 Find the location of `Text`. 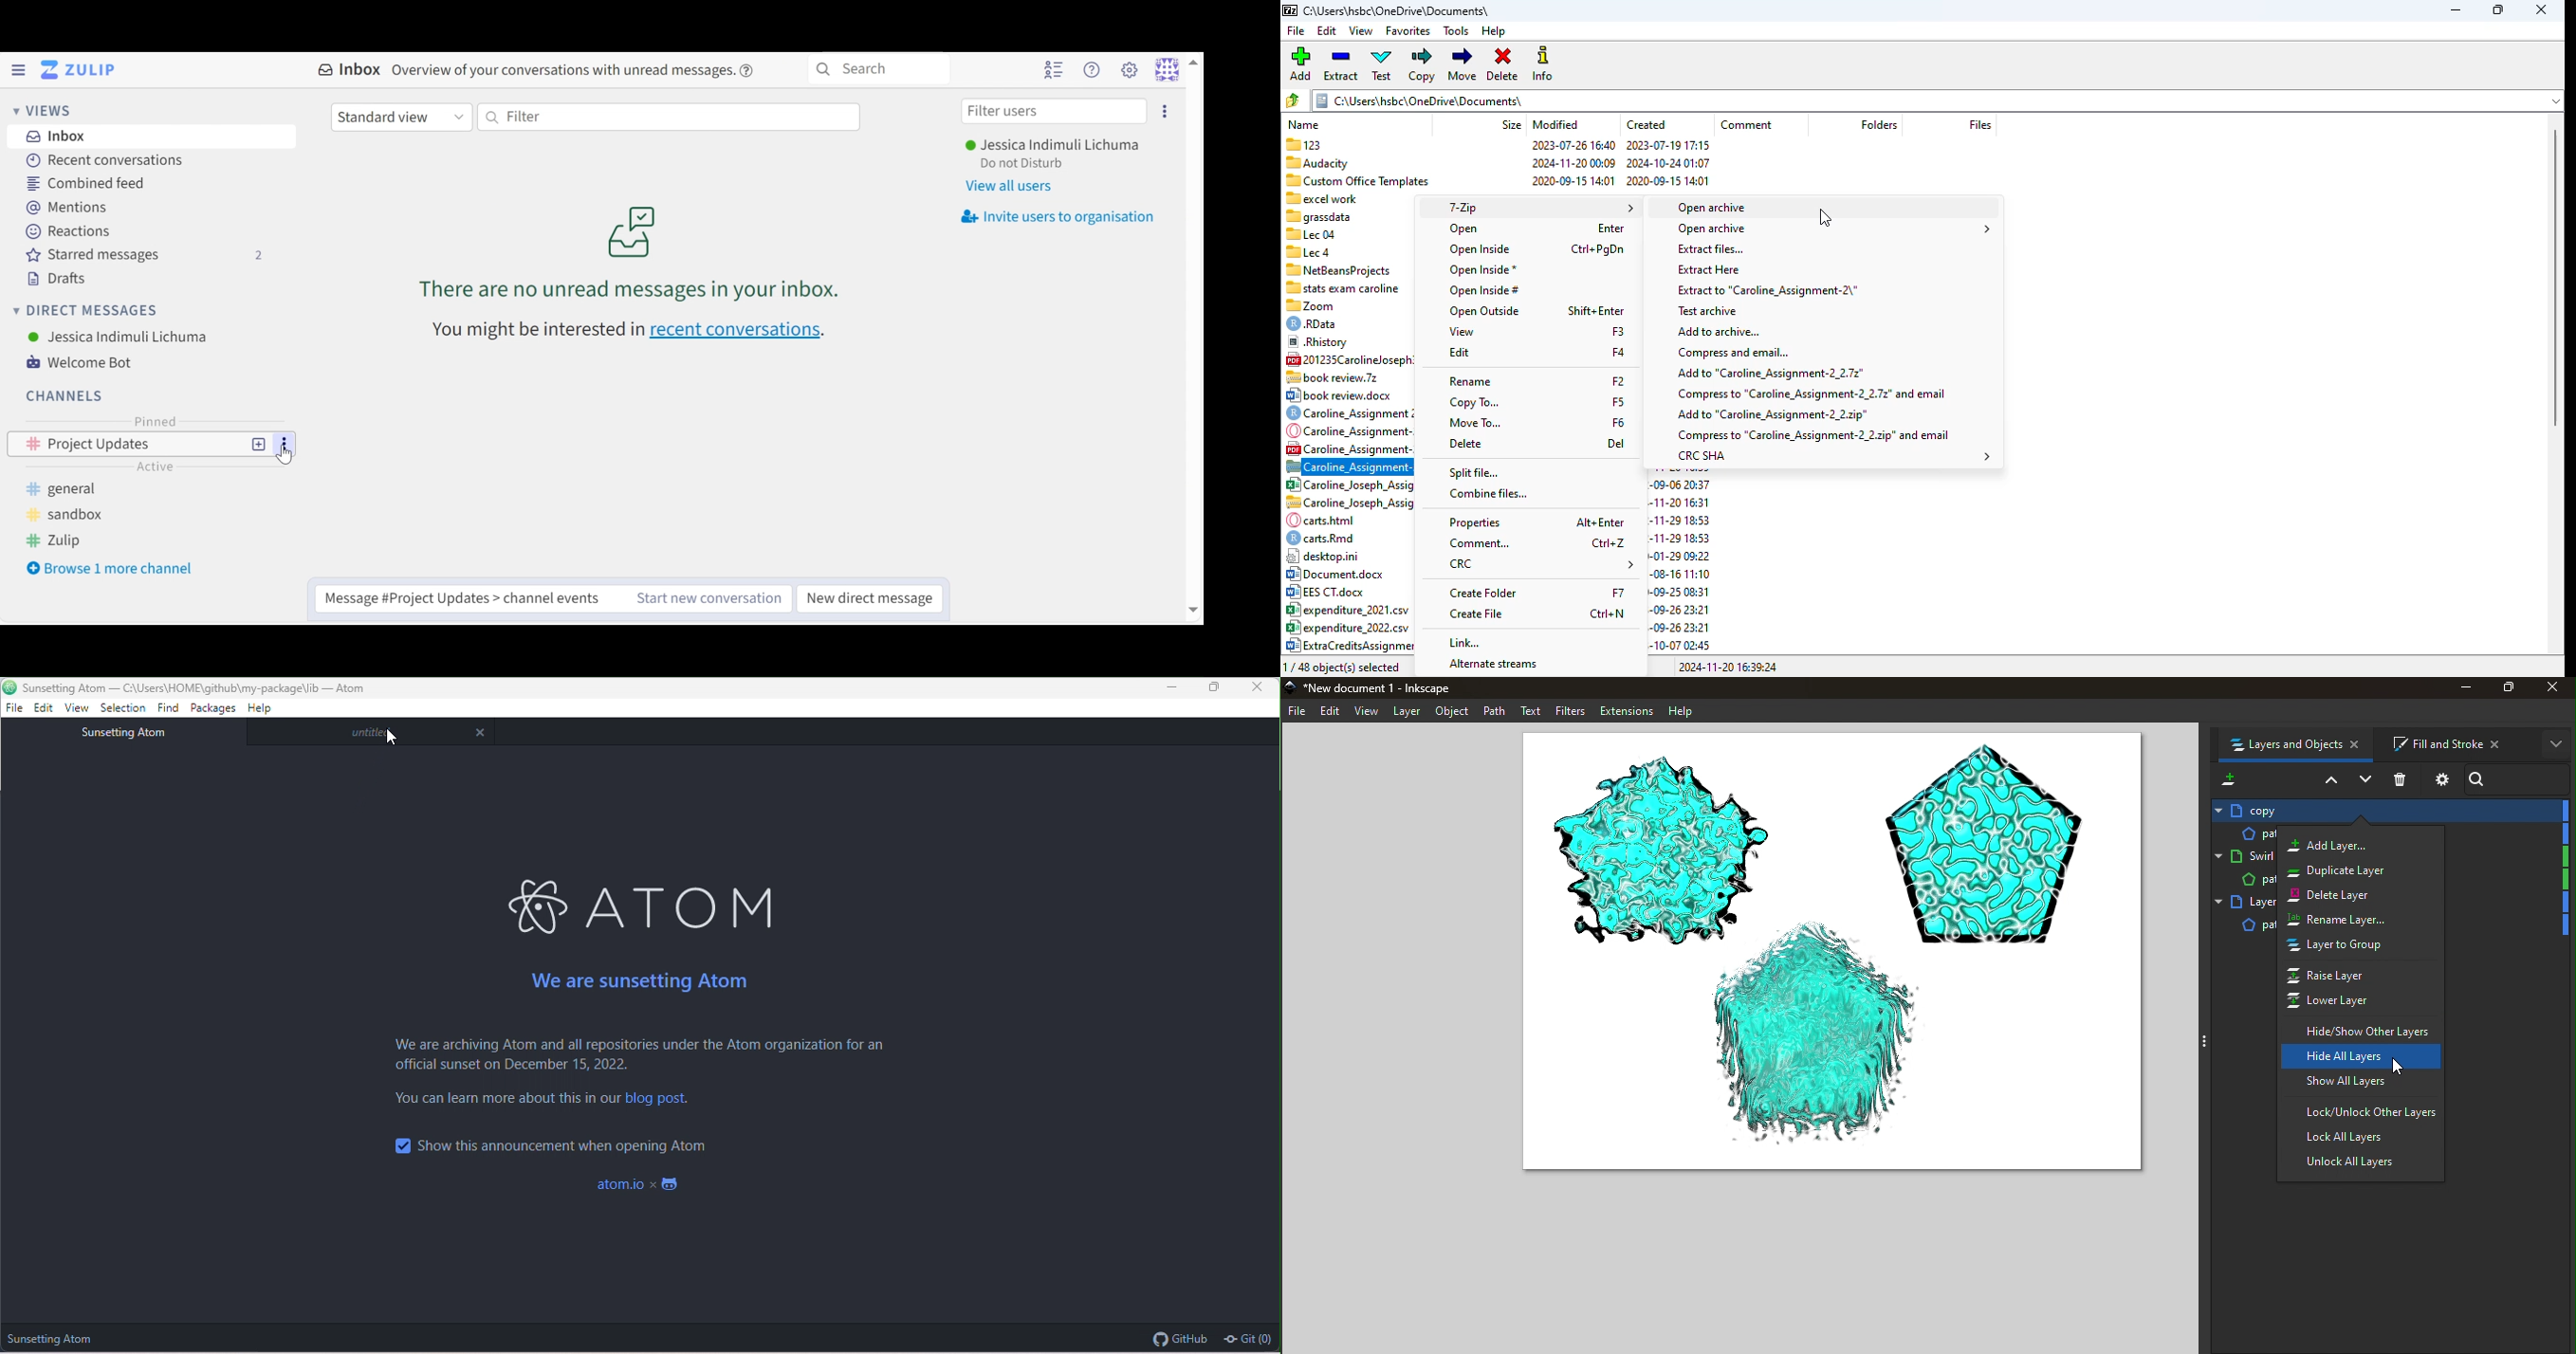

Text is located at coordinates (1531, 711).